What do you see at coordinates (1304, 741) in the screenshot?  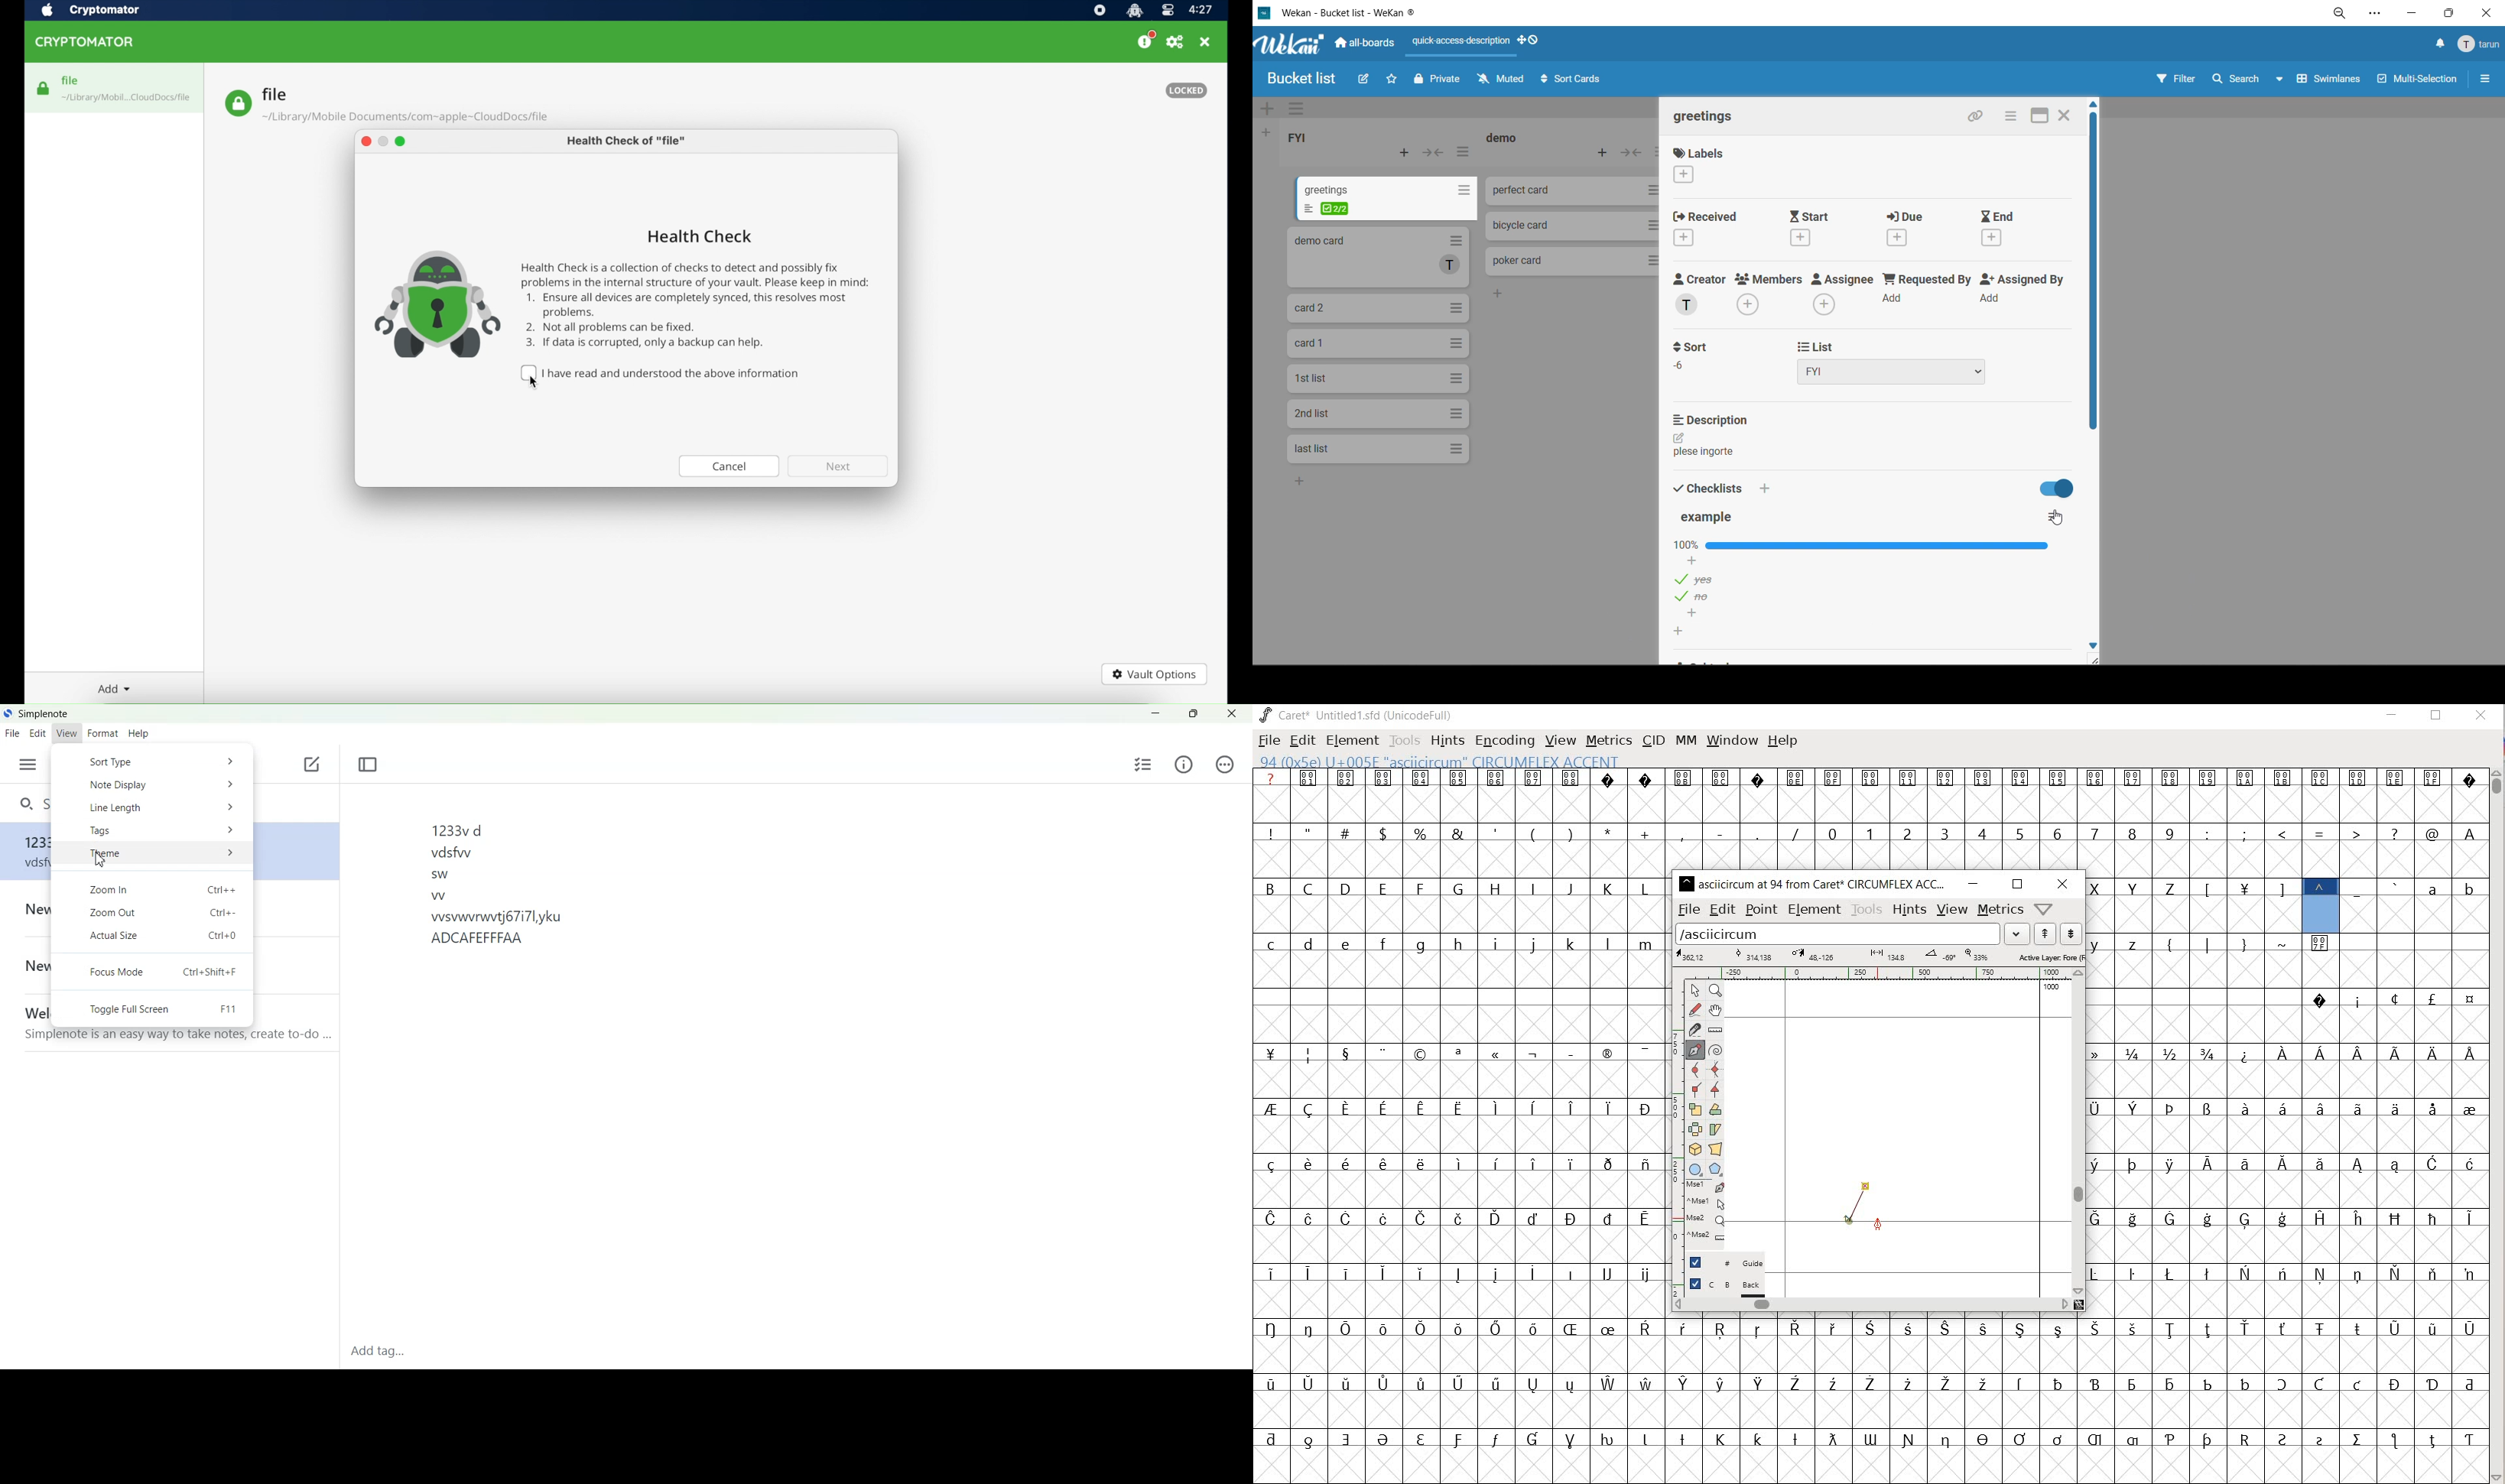 I see `EDIT` at bounding box center [1304, 741].